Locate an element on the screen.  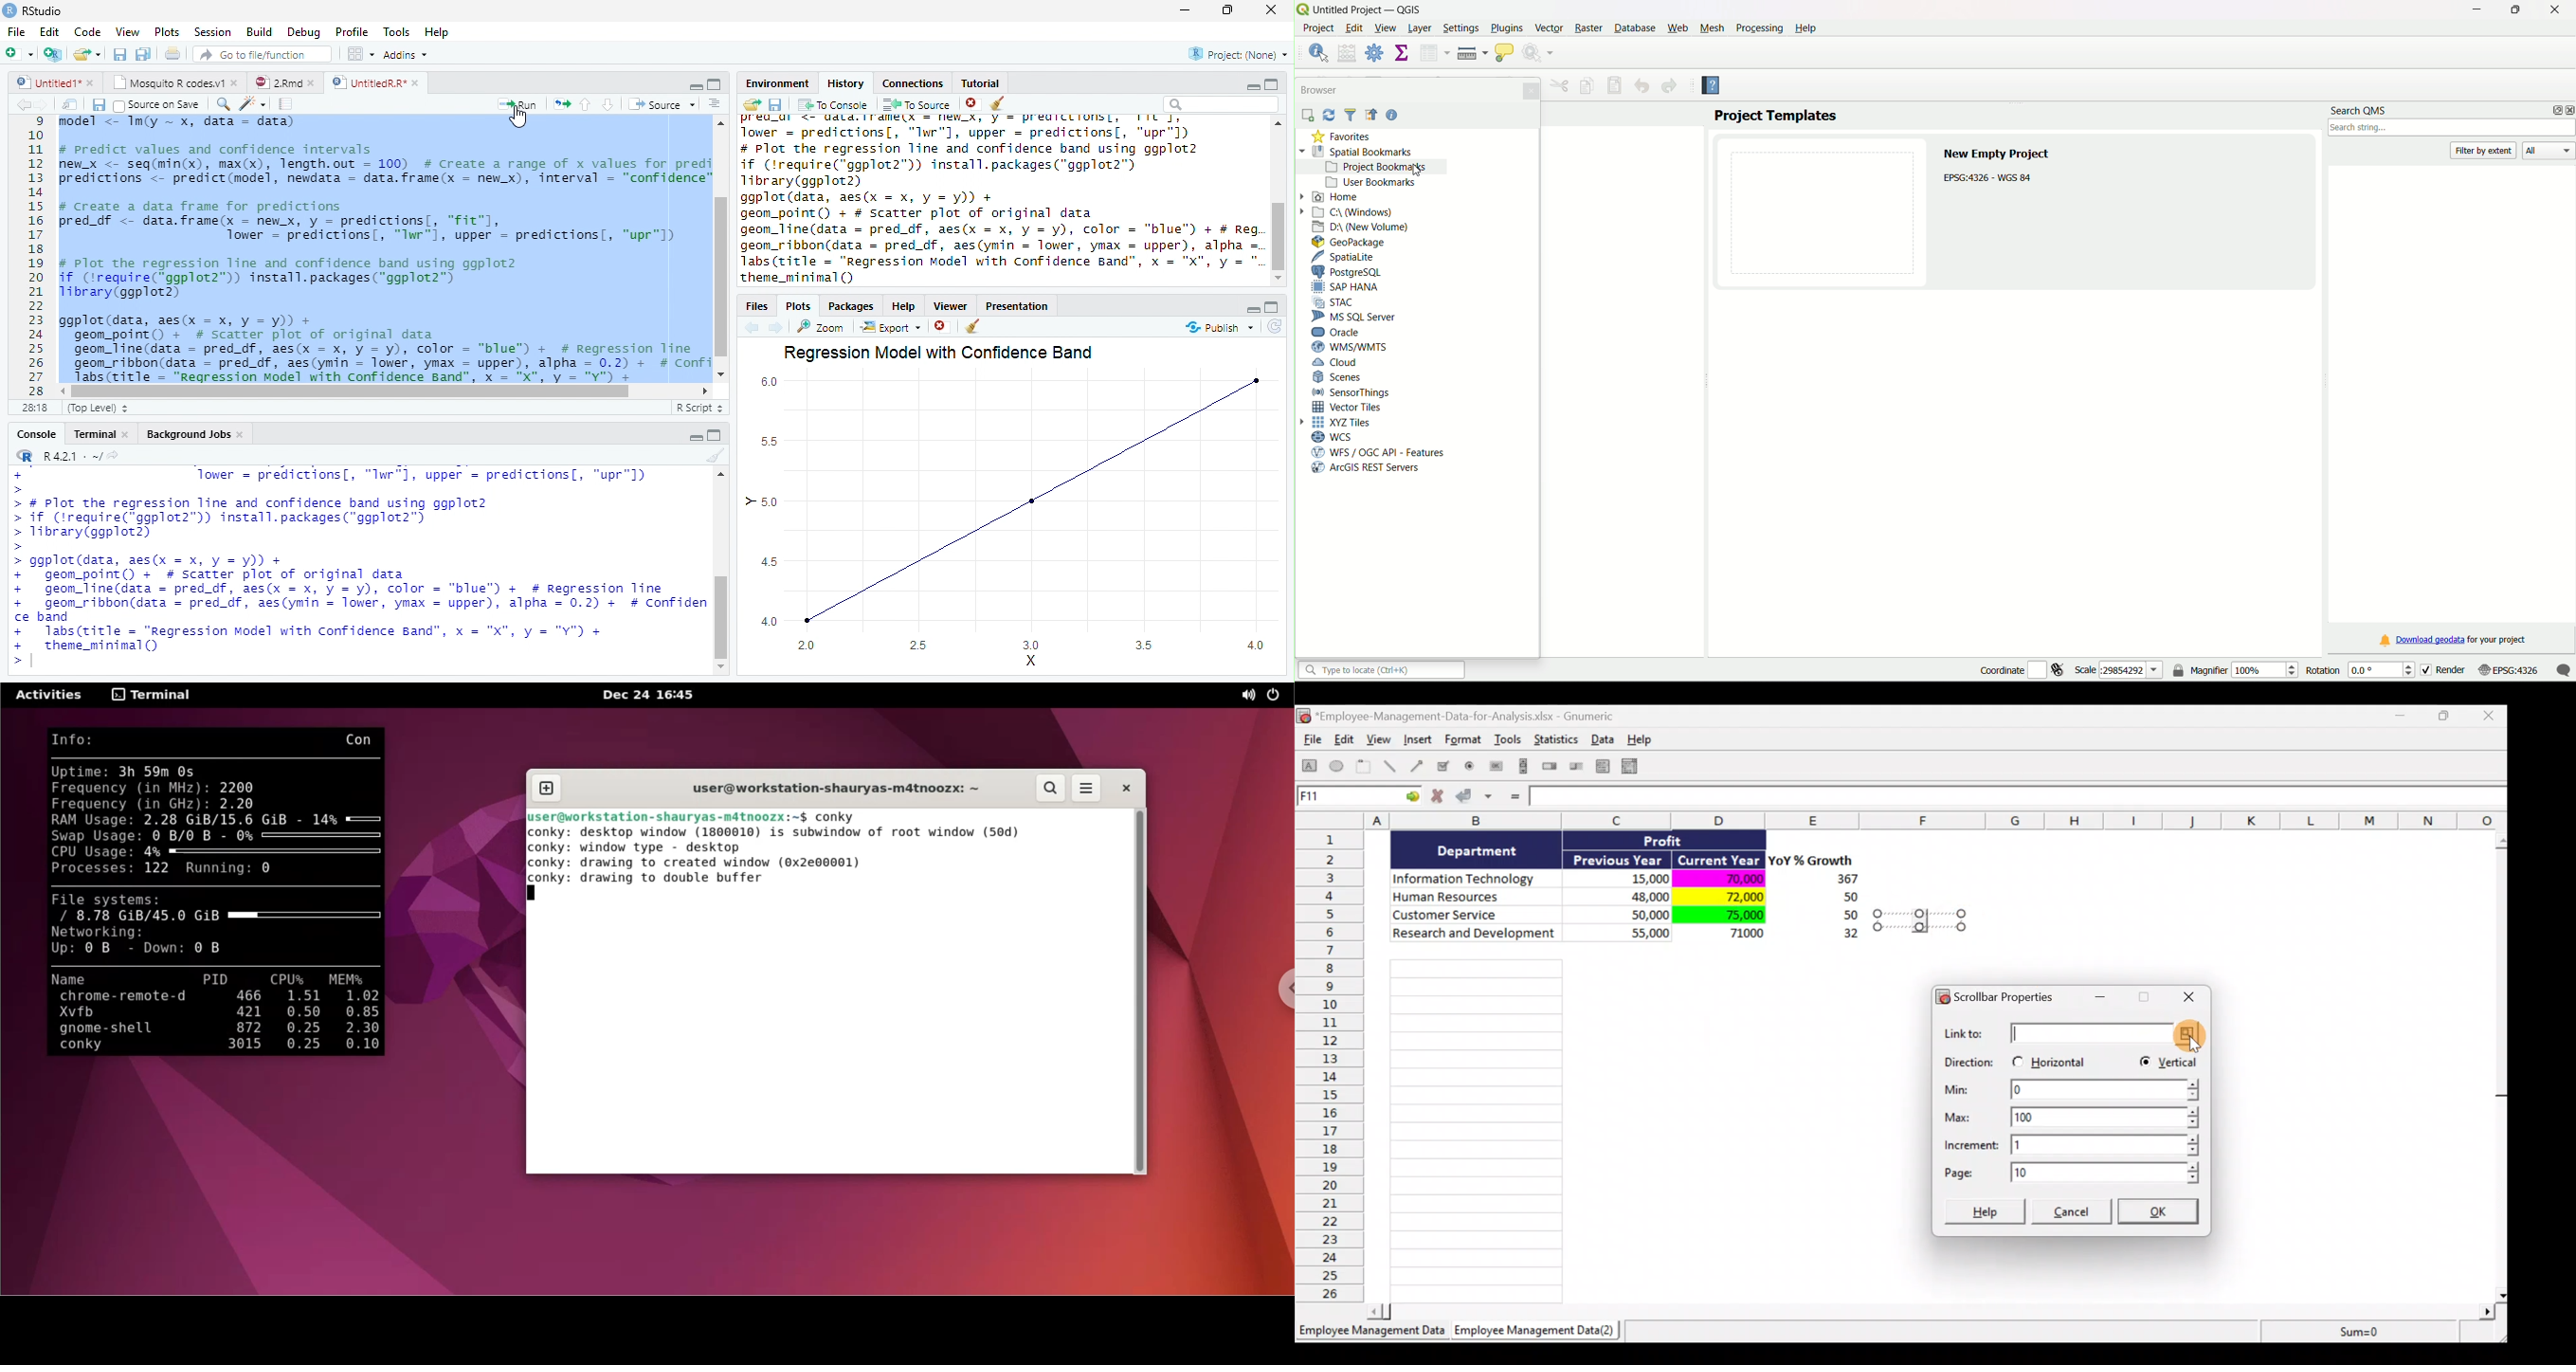
Packages is located at coordinates (849, 303).